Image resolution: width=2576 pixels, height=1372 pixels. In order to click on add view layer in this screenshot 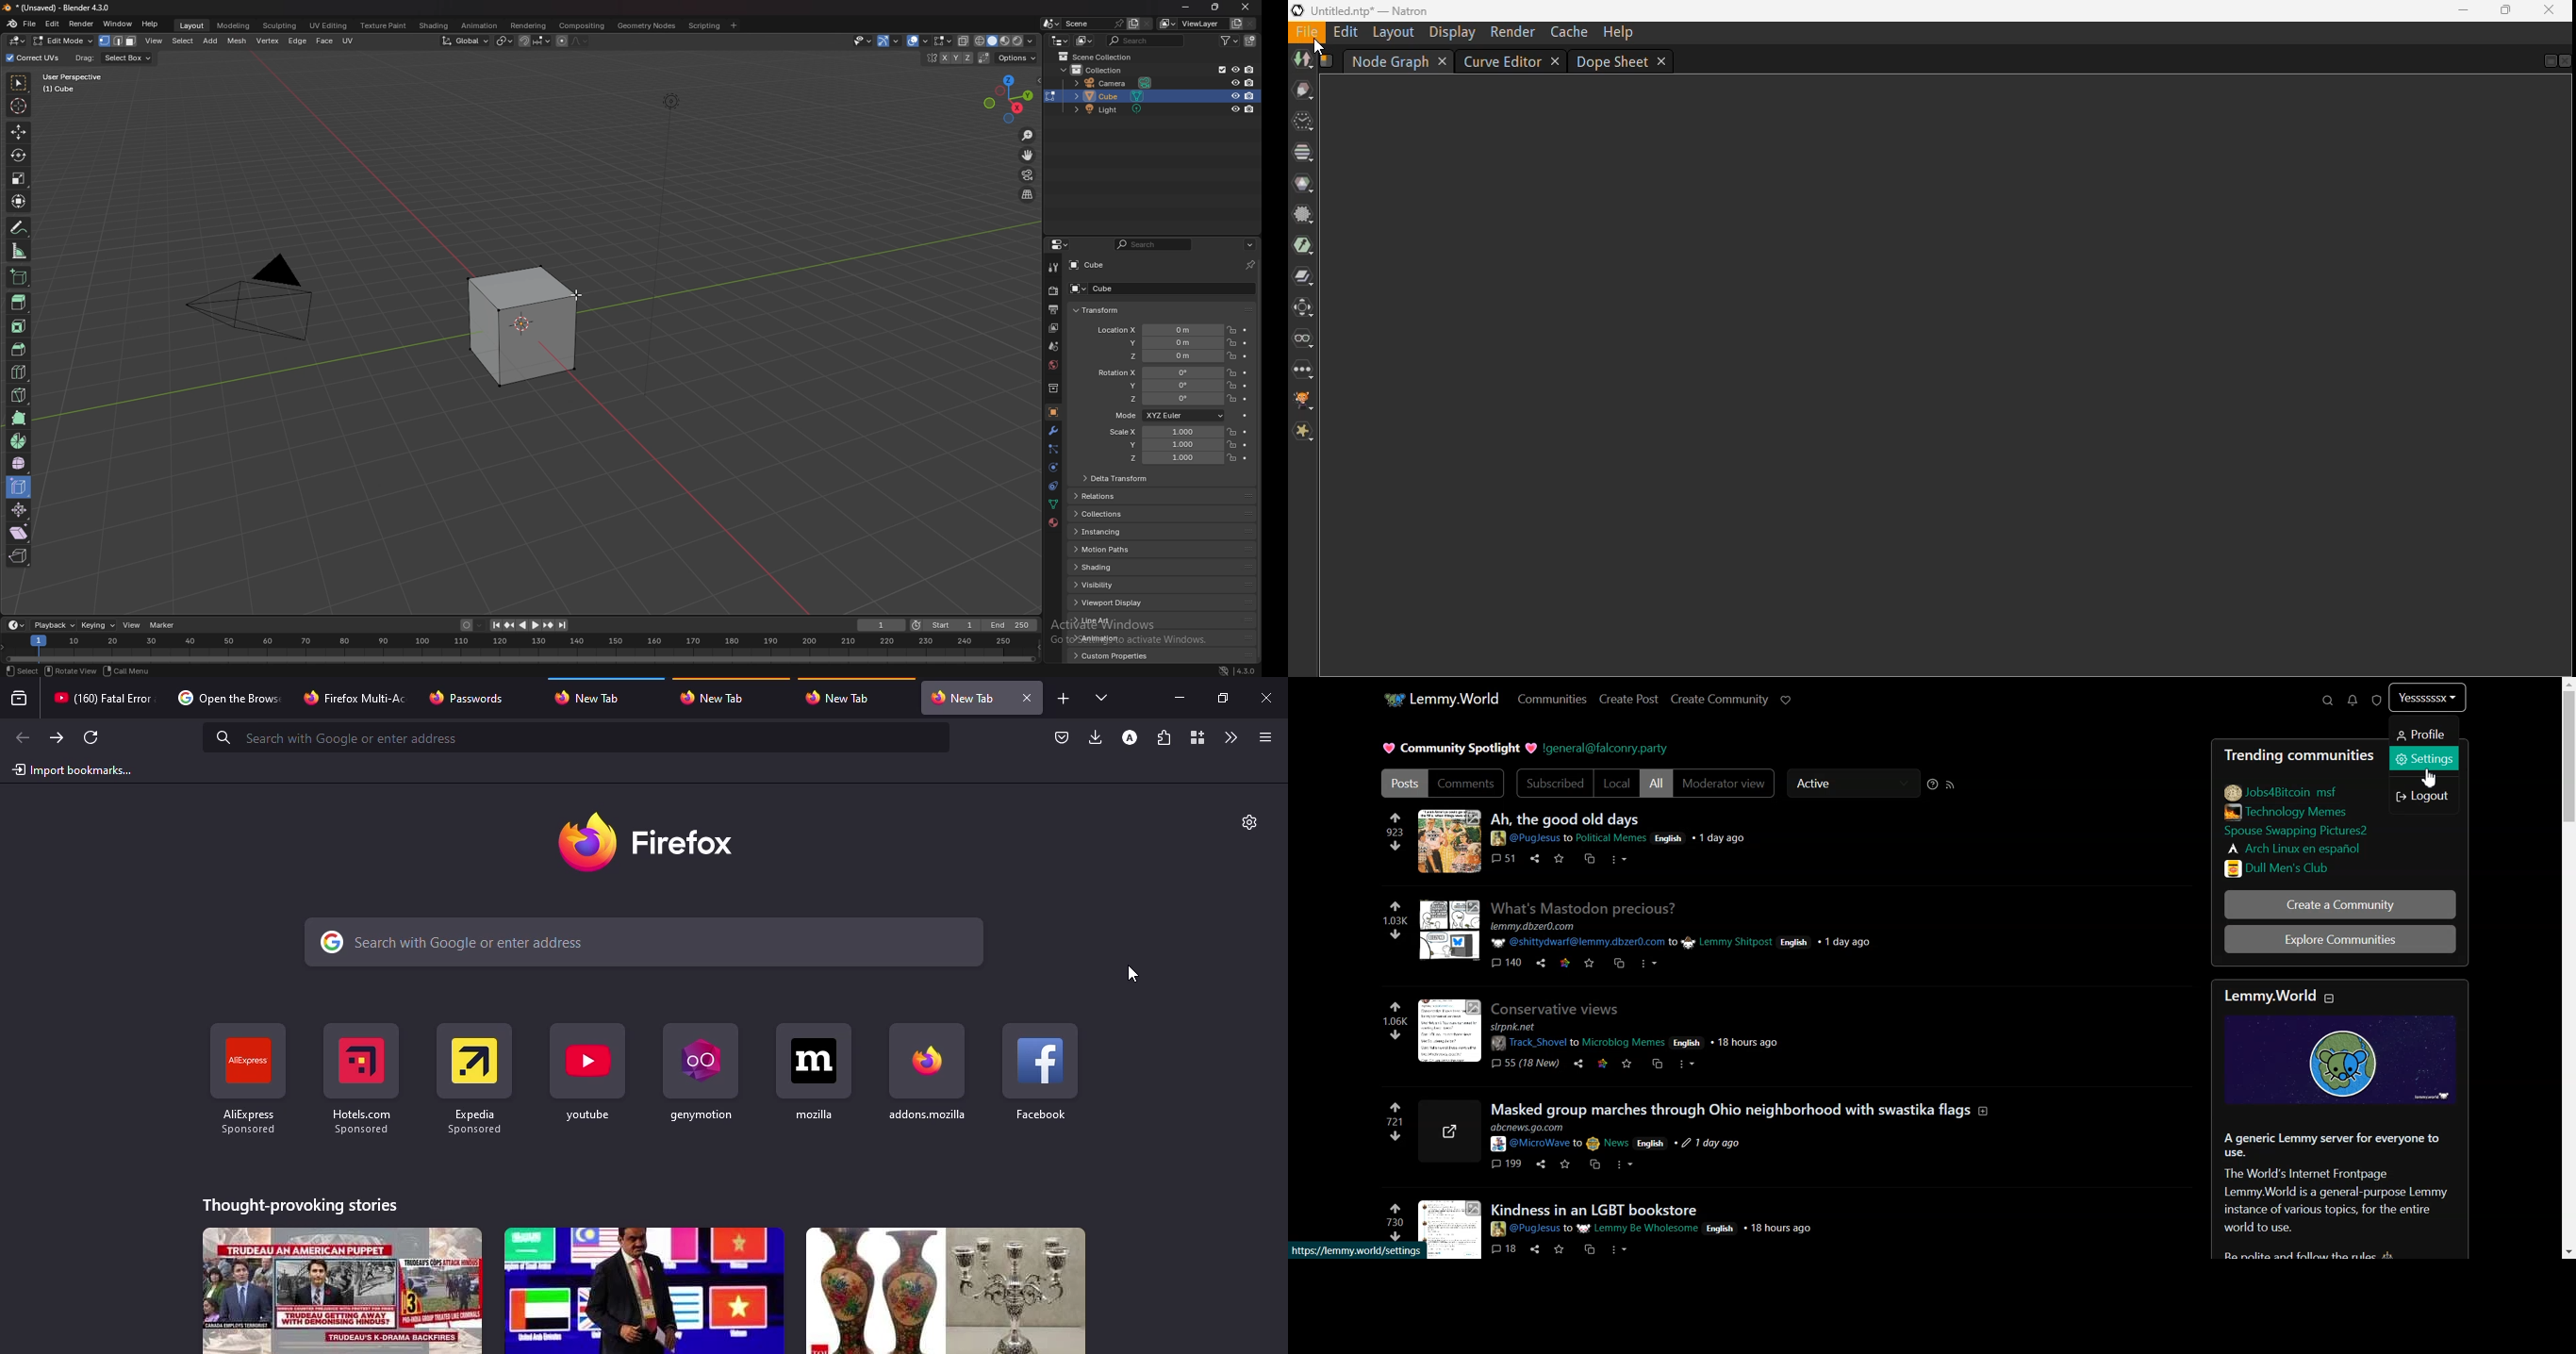, I will do `click(1235, 23)`.